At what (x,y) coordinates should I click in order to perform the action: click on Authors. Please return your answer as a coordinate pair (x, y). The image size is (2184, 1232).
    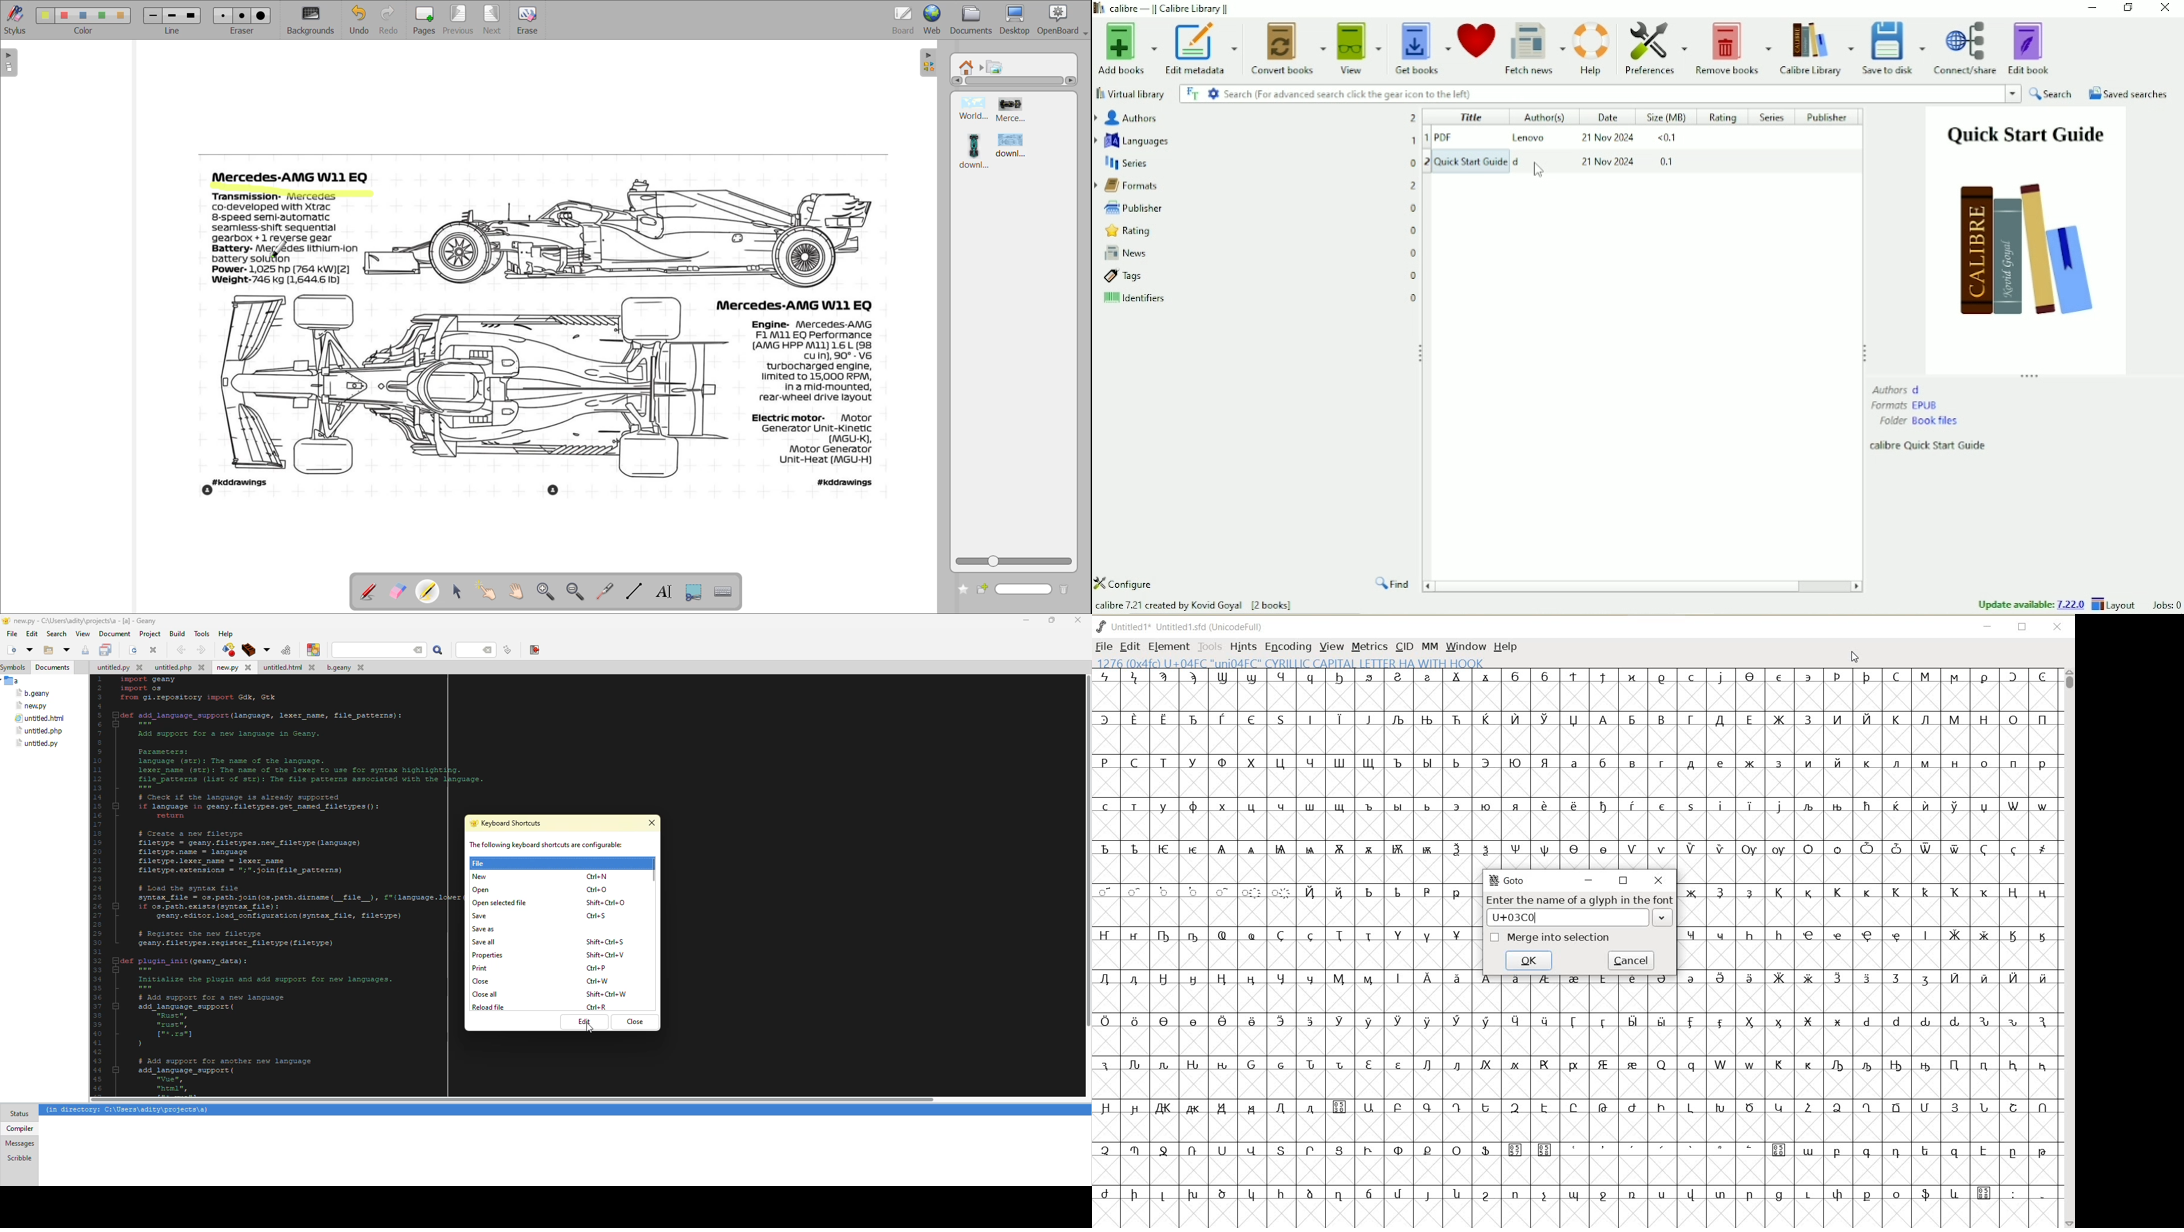
    Looking at the image, I should click on (1254, 118).